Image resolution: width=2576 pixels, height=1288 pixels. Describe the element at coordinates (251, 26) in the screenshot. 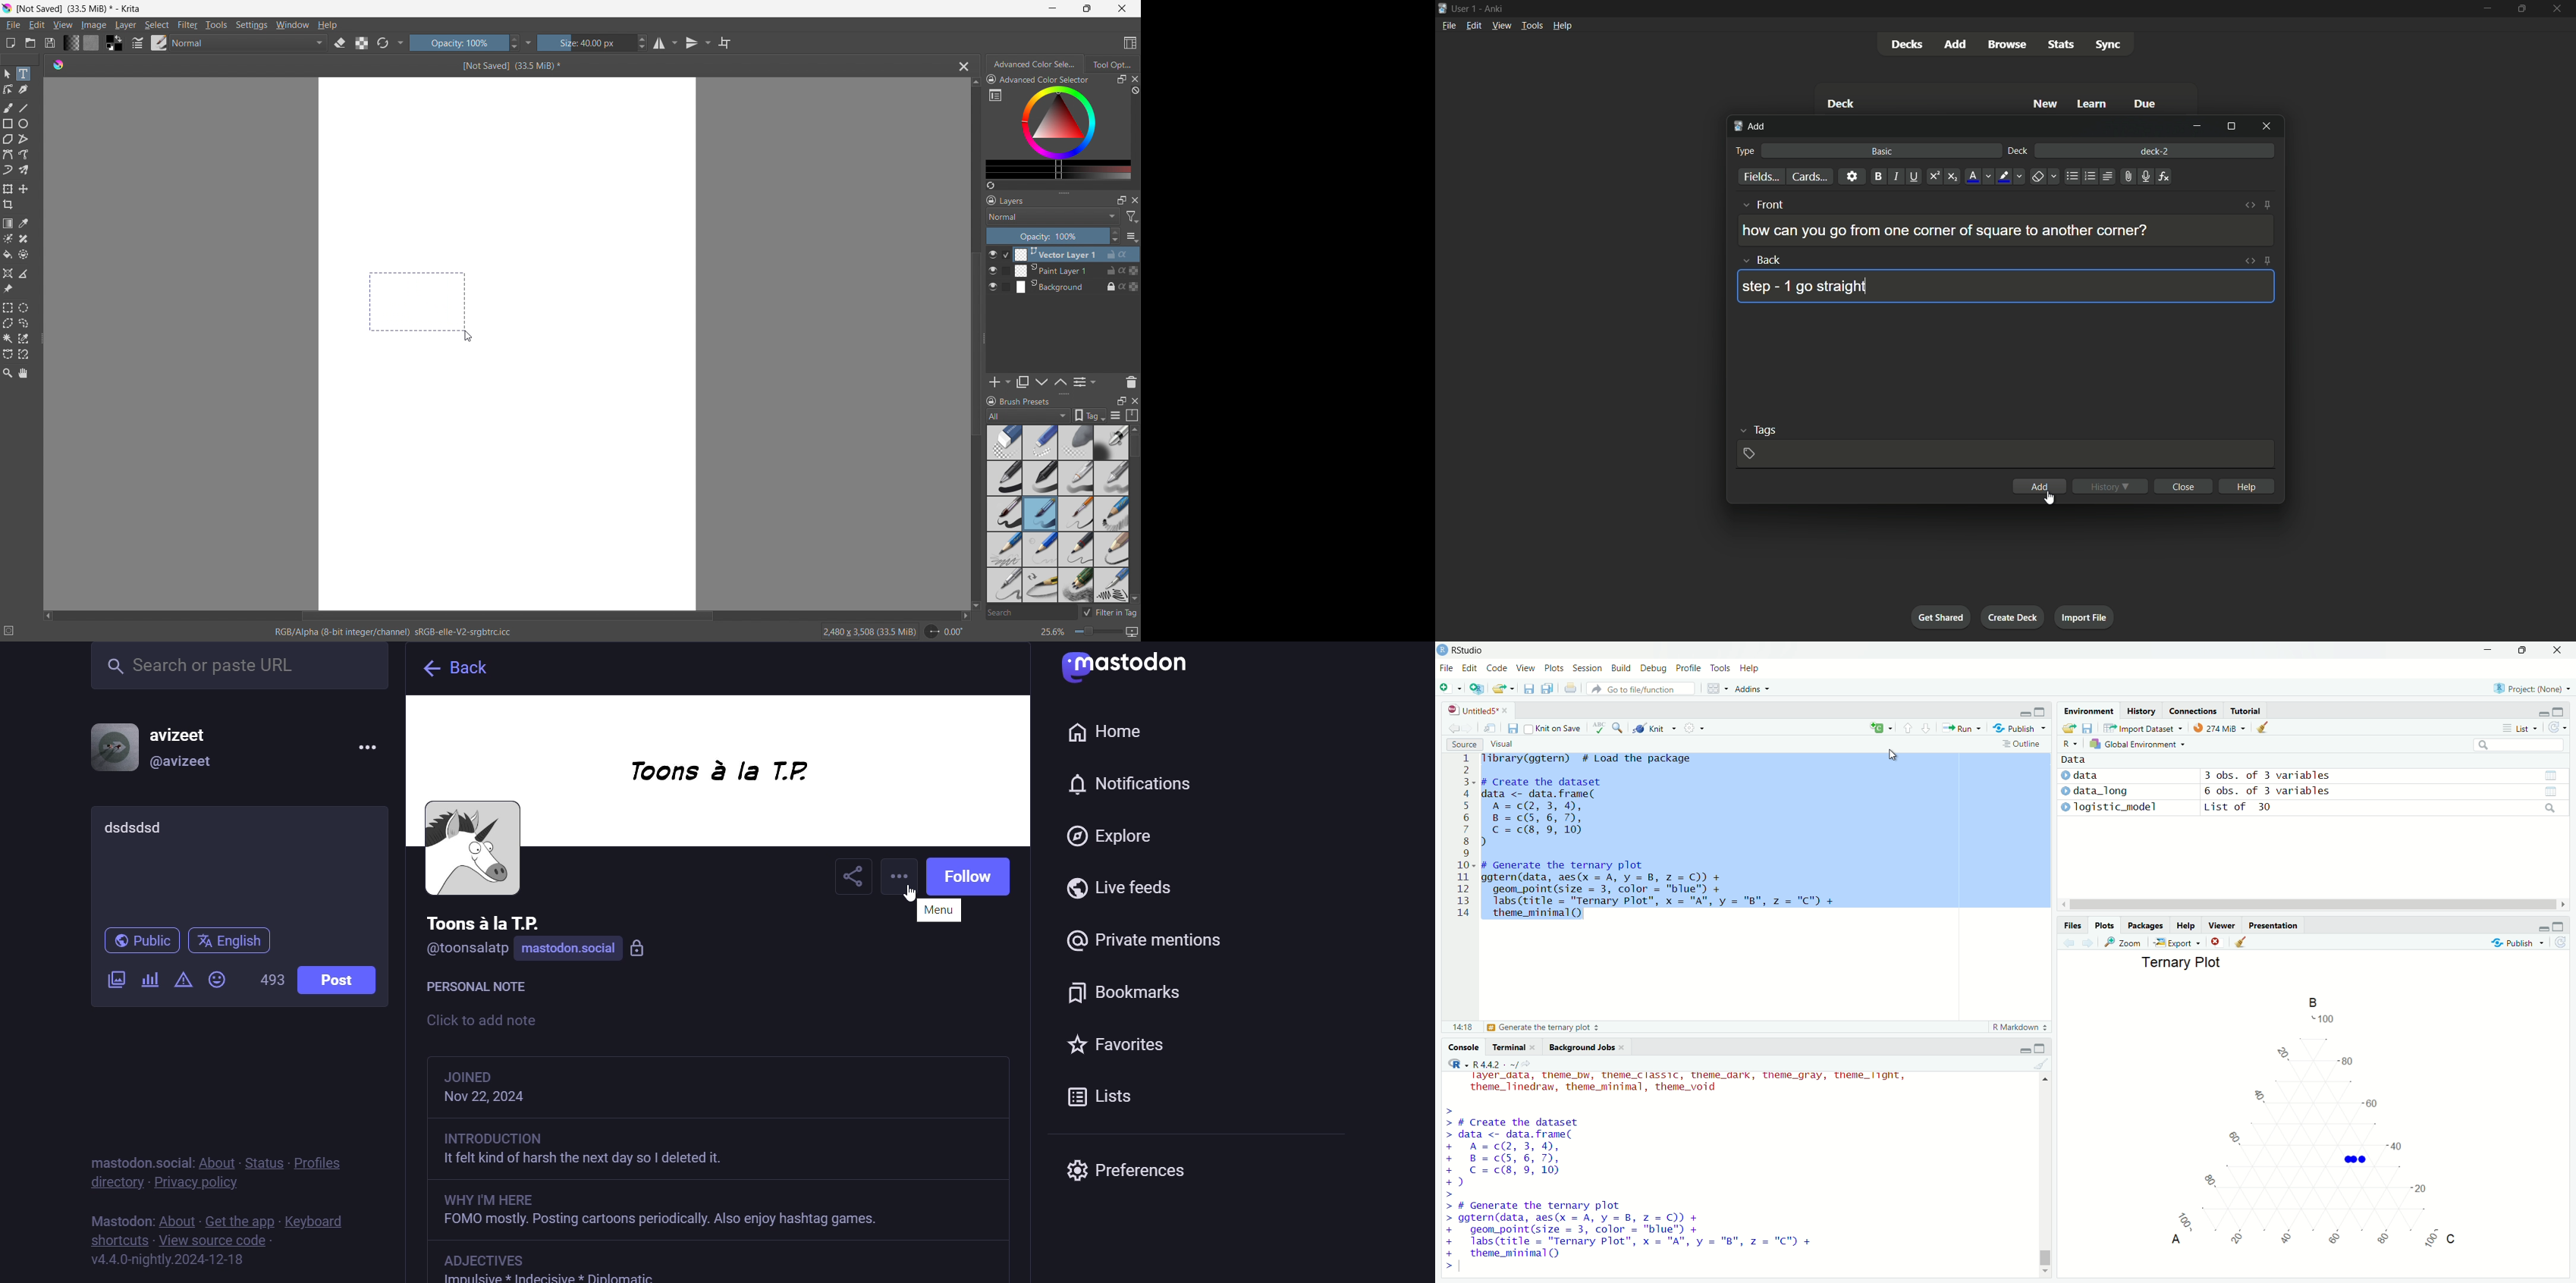

I see `settings` at that location.